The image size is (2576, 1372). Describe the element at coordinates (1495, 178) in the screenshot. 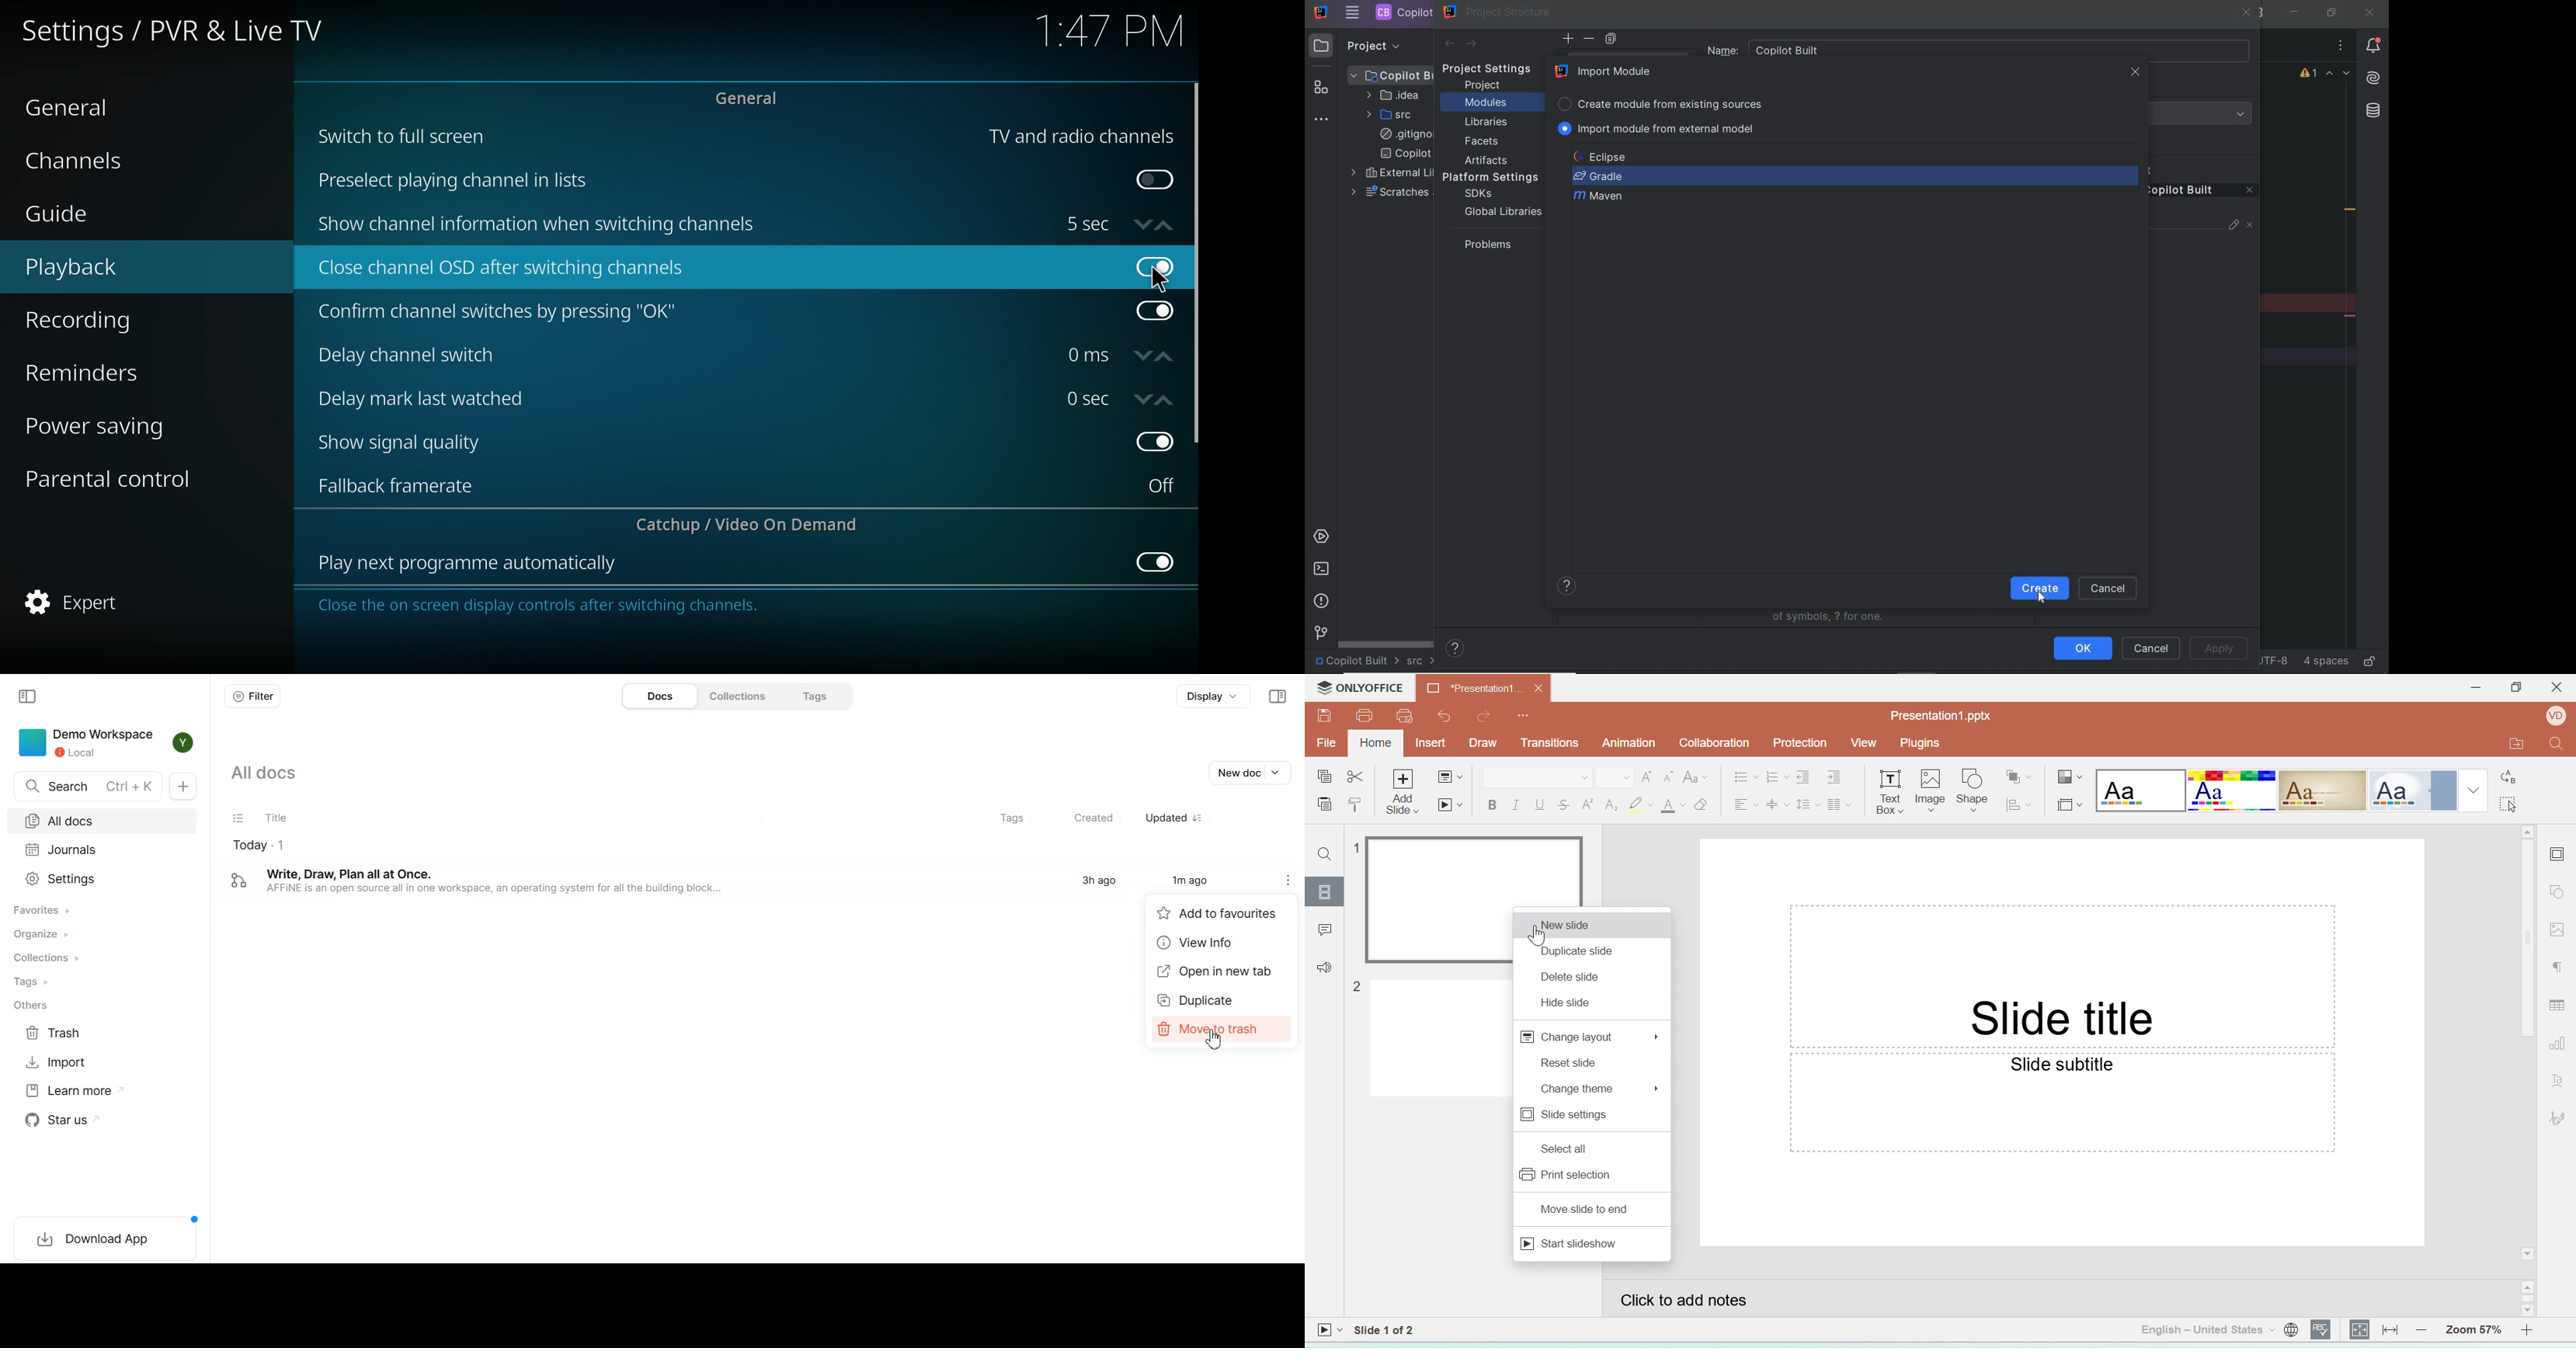

I see `platform settings` at that location.